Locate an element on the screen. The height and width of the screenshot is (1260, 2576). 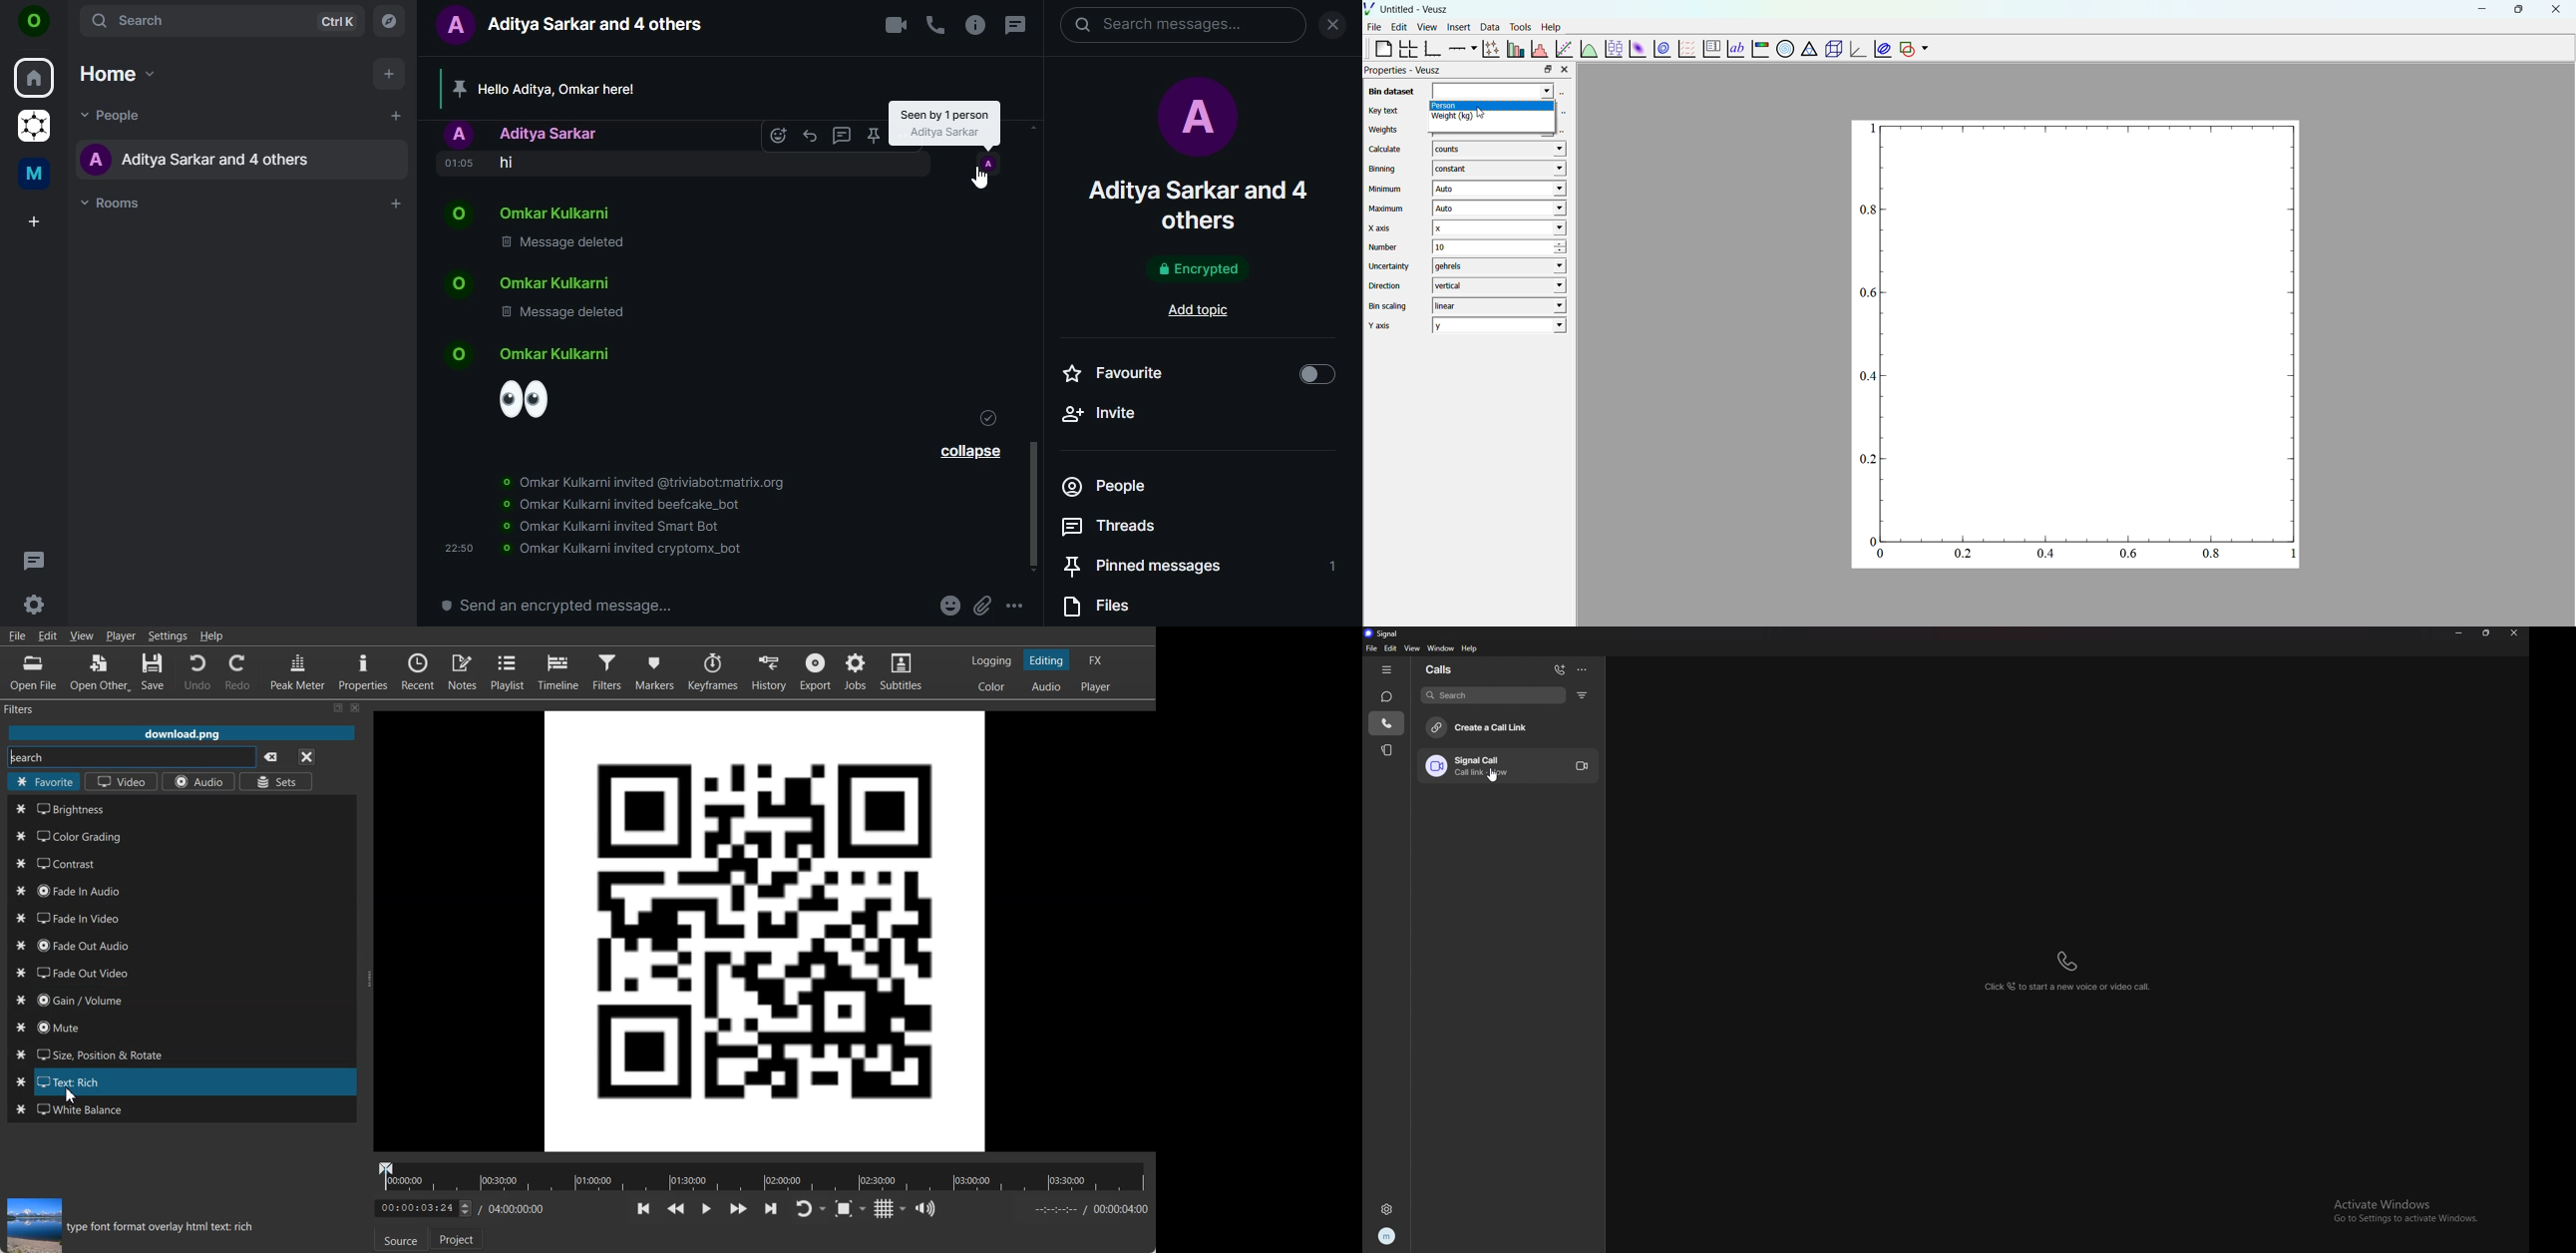
Window adjuster is located at coordinates (367, 979).